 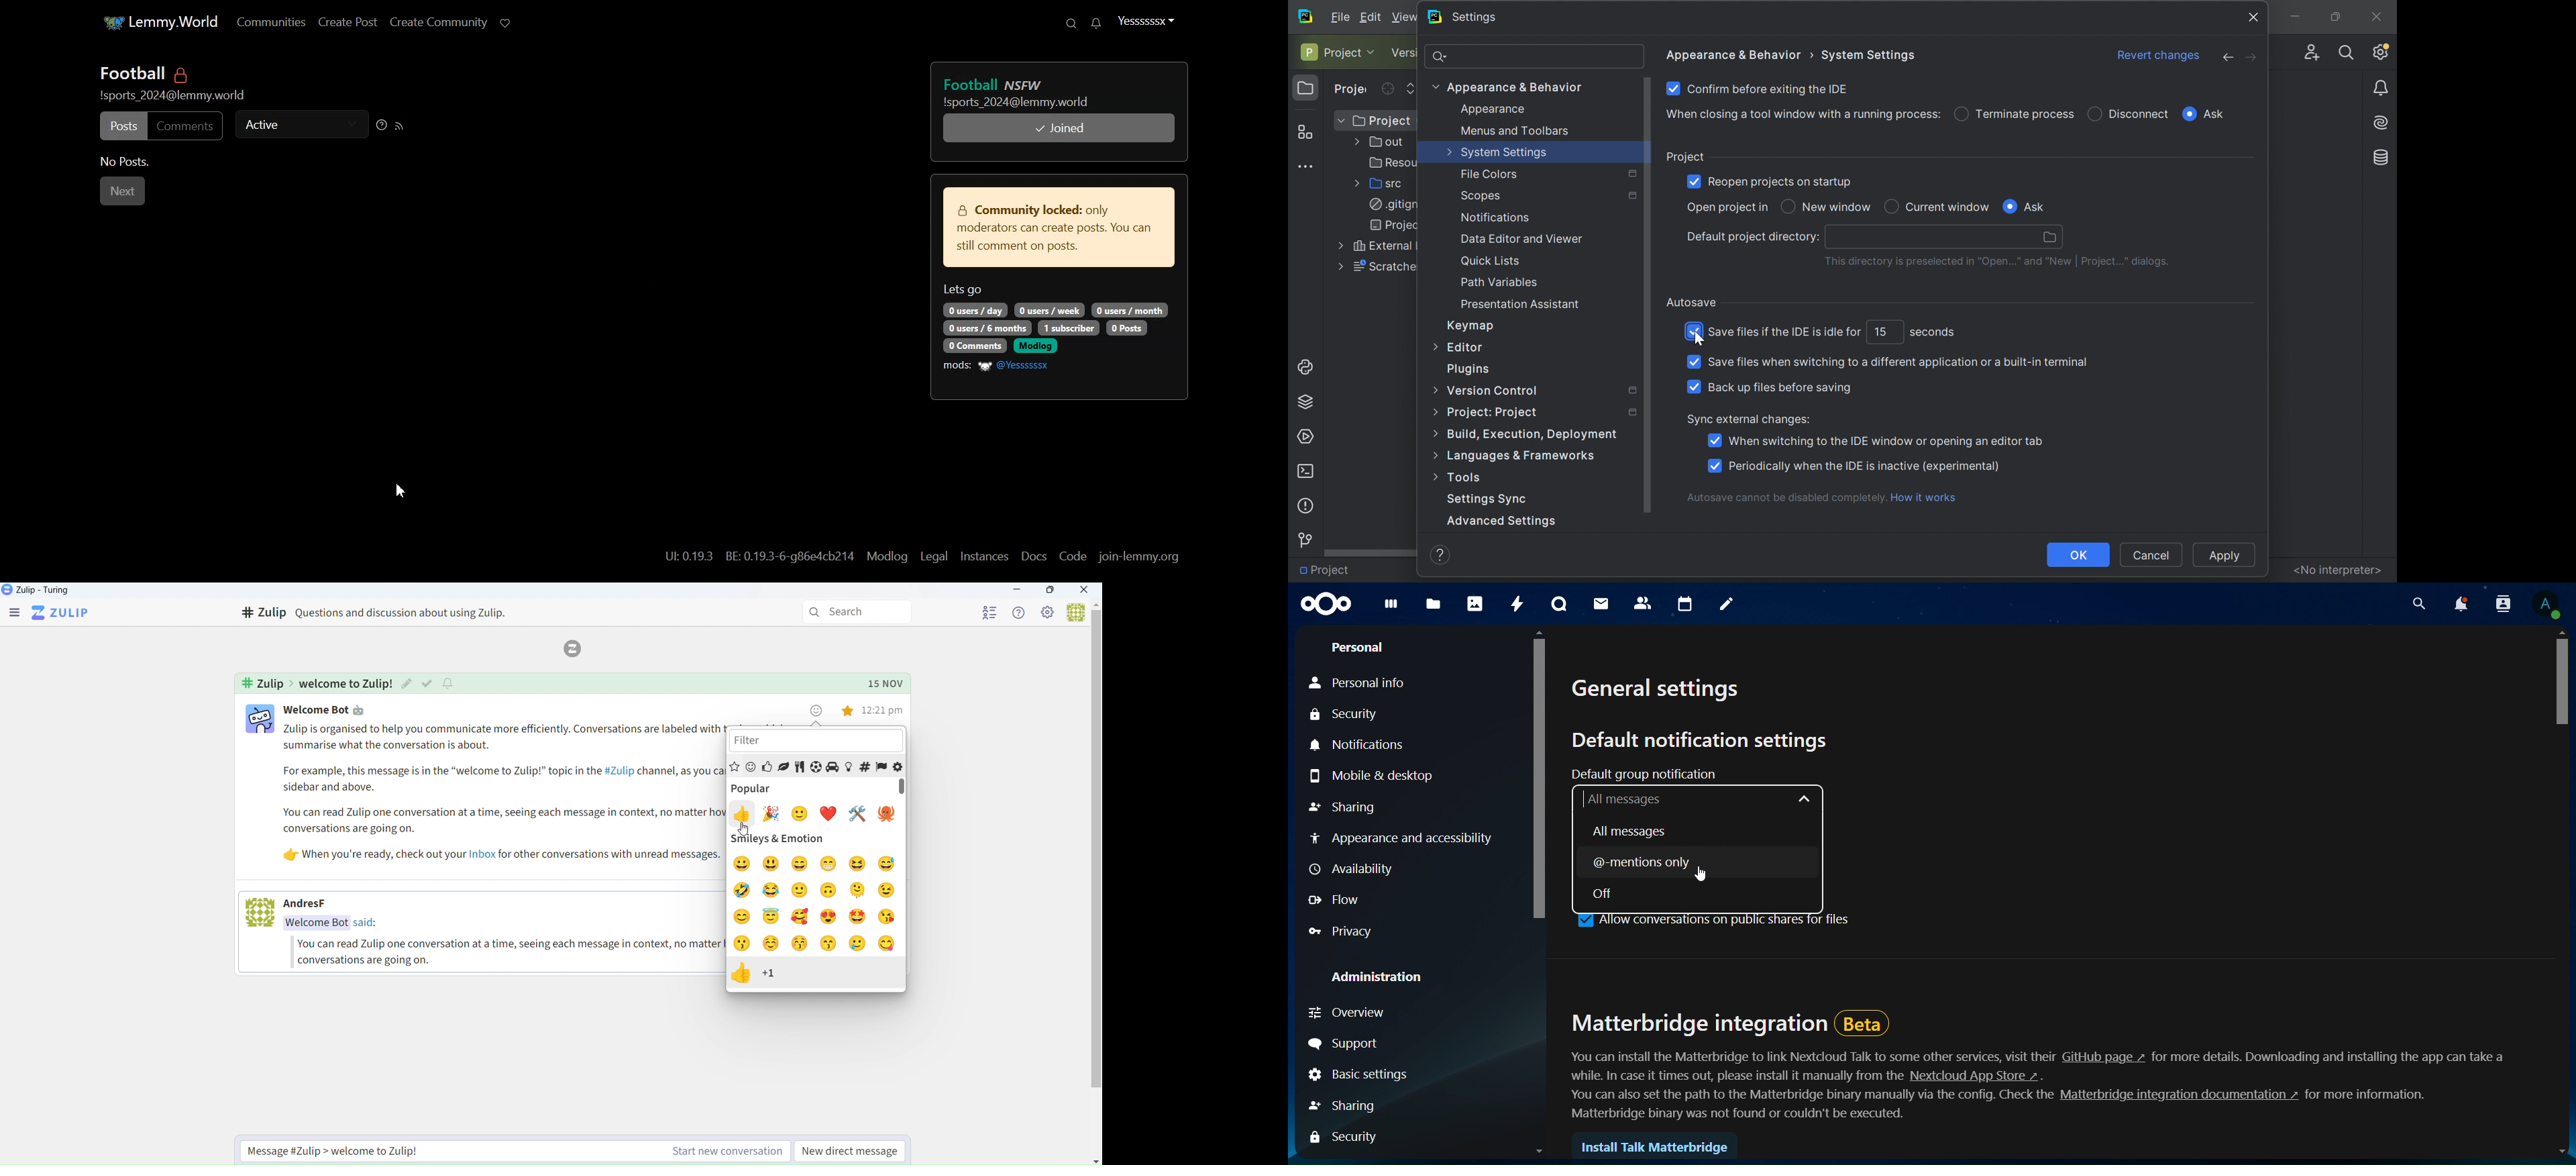 What do you see at coordinates (1020, 612) in the screenshot?
I see `Help` at bounding box center [1020, 612].